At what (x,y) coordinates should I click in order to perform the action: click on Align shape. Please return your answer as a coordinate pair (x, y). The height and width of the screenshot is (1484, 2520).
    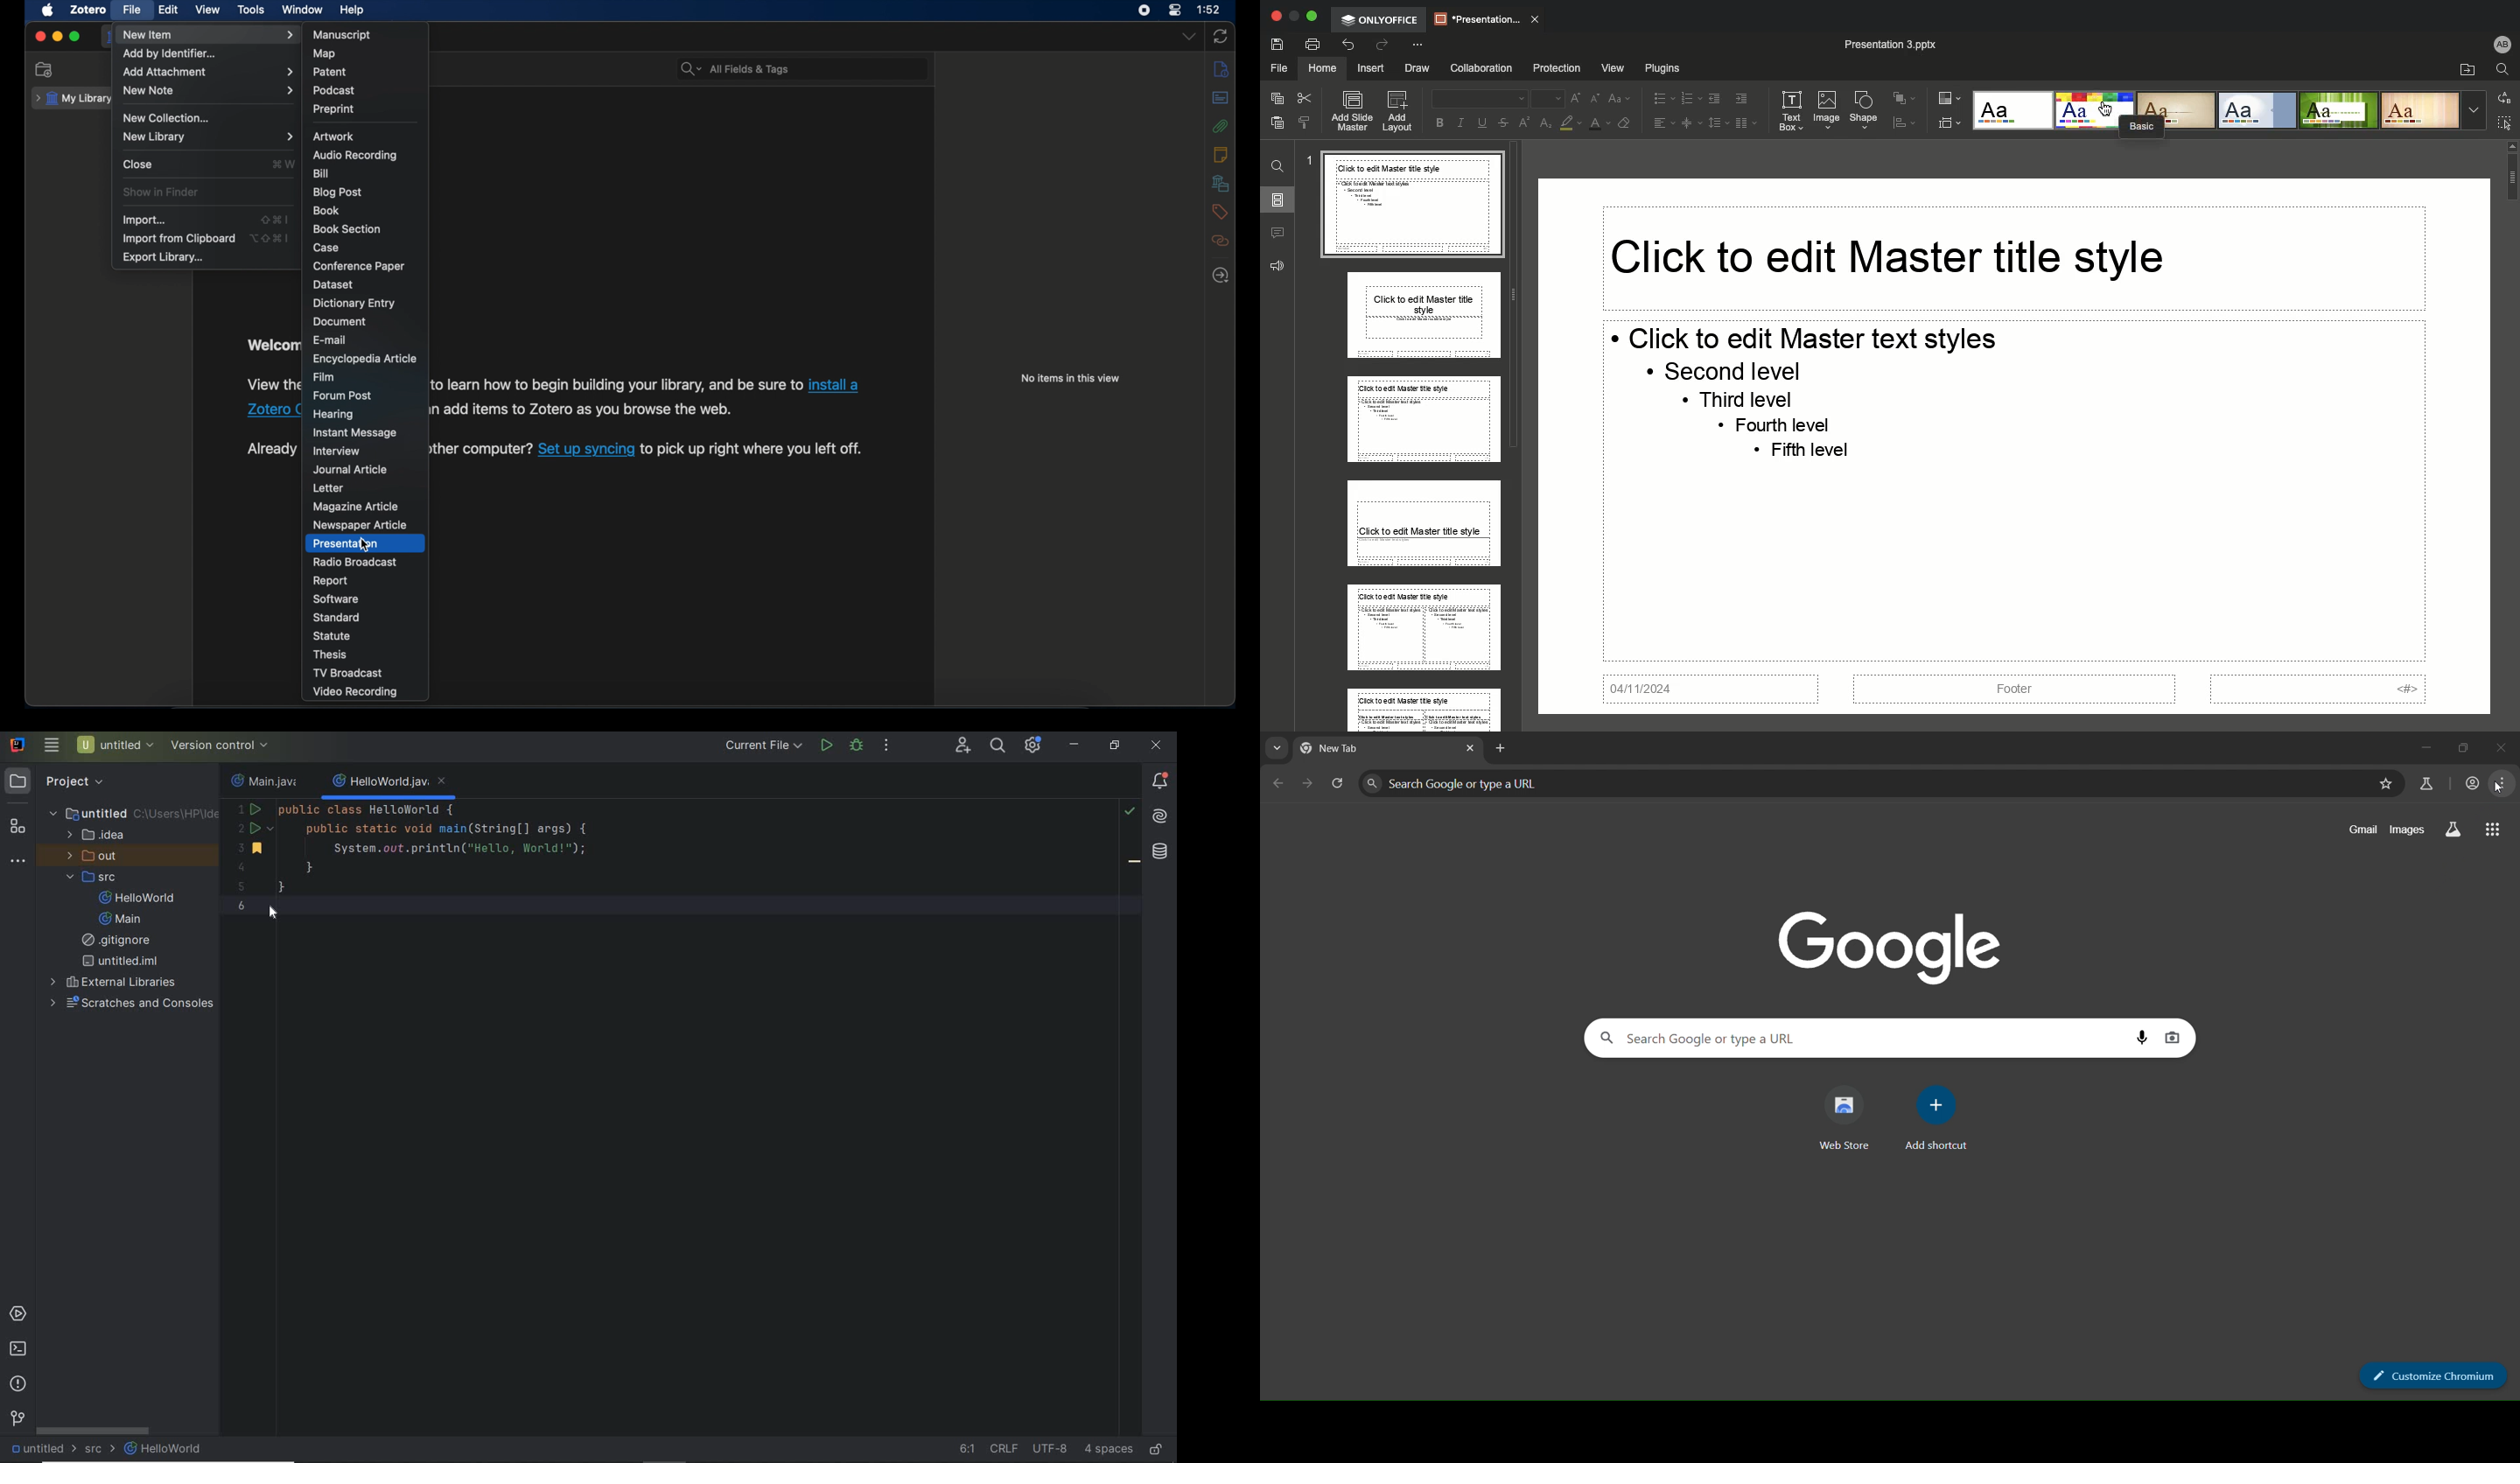
    Looking at the image, I should click on (1901, 125).